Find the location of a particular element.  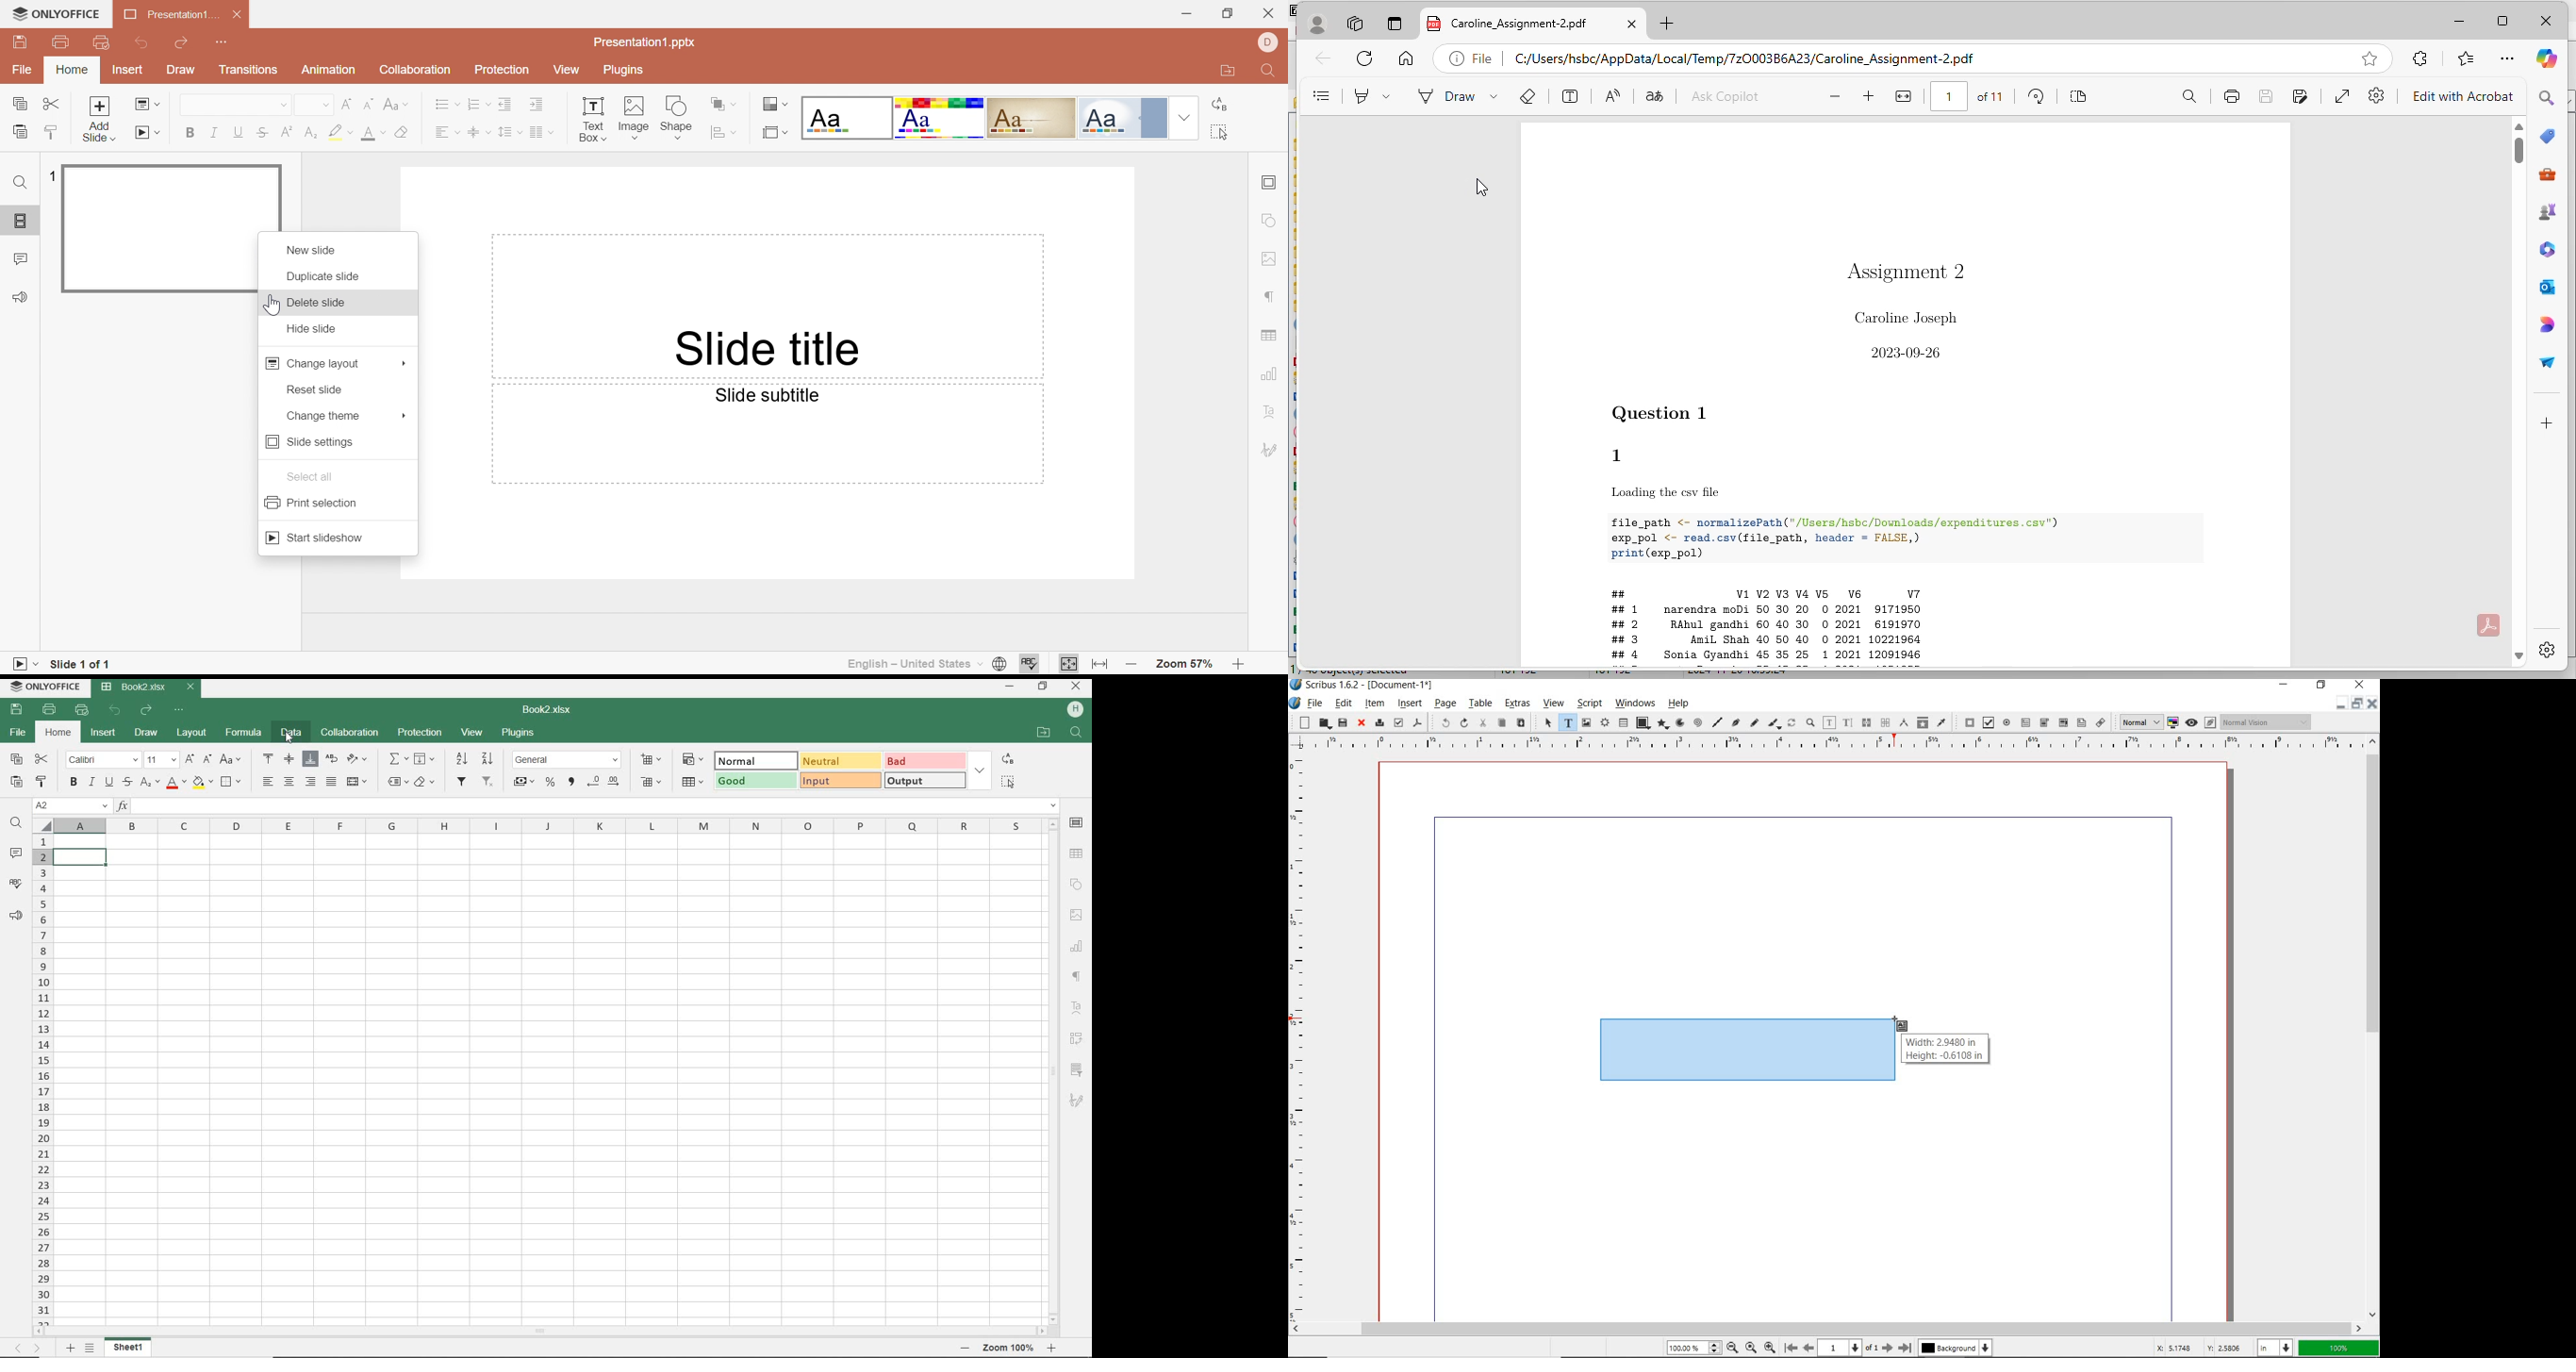

100% is located at coordinates (1692, 1348).